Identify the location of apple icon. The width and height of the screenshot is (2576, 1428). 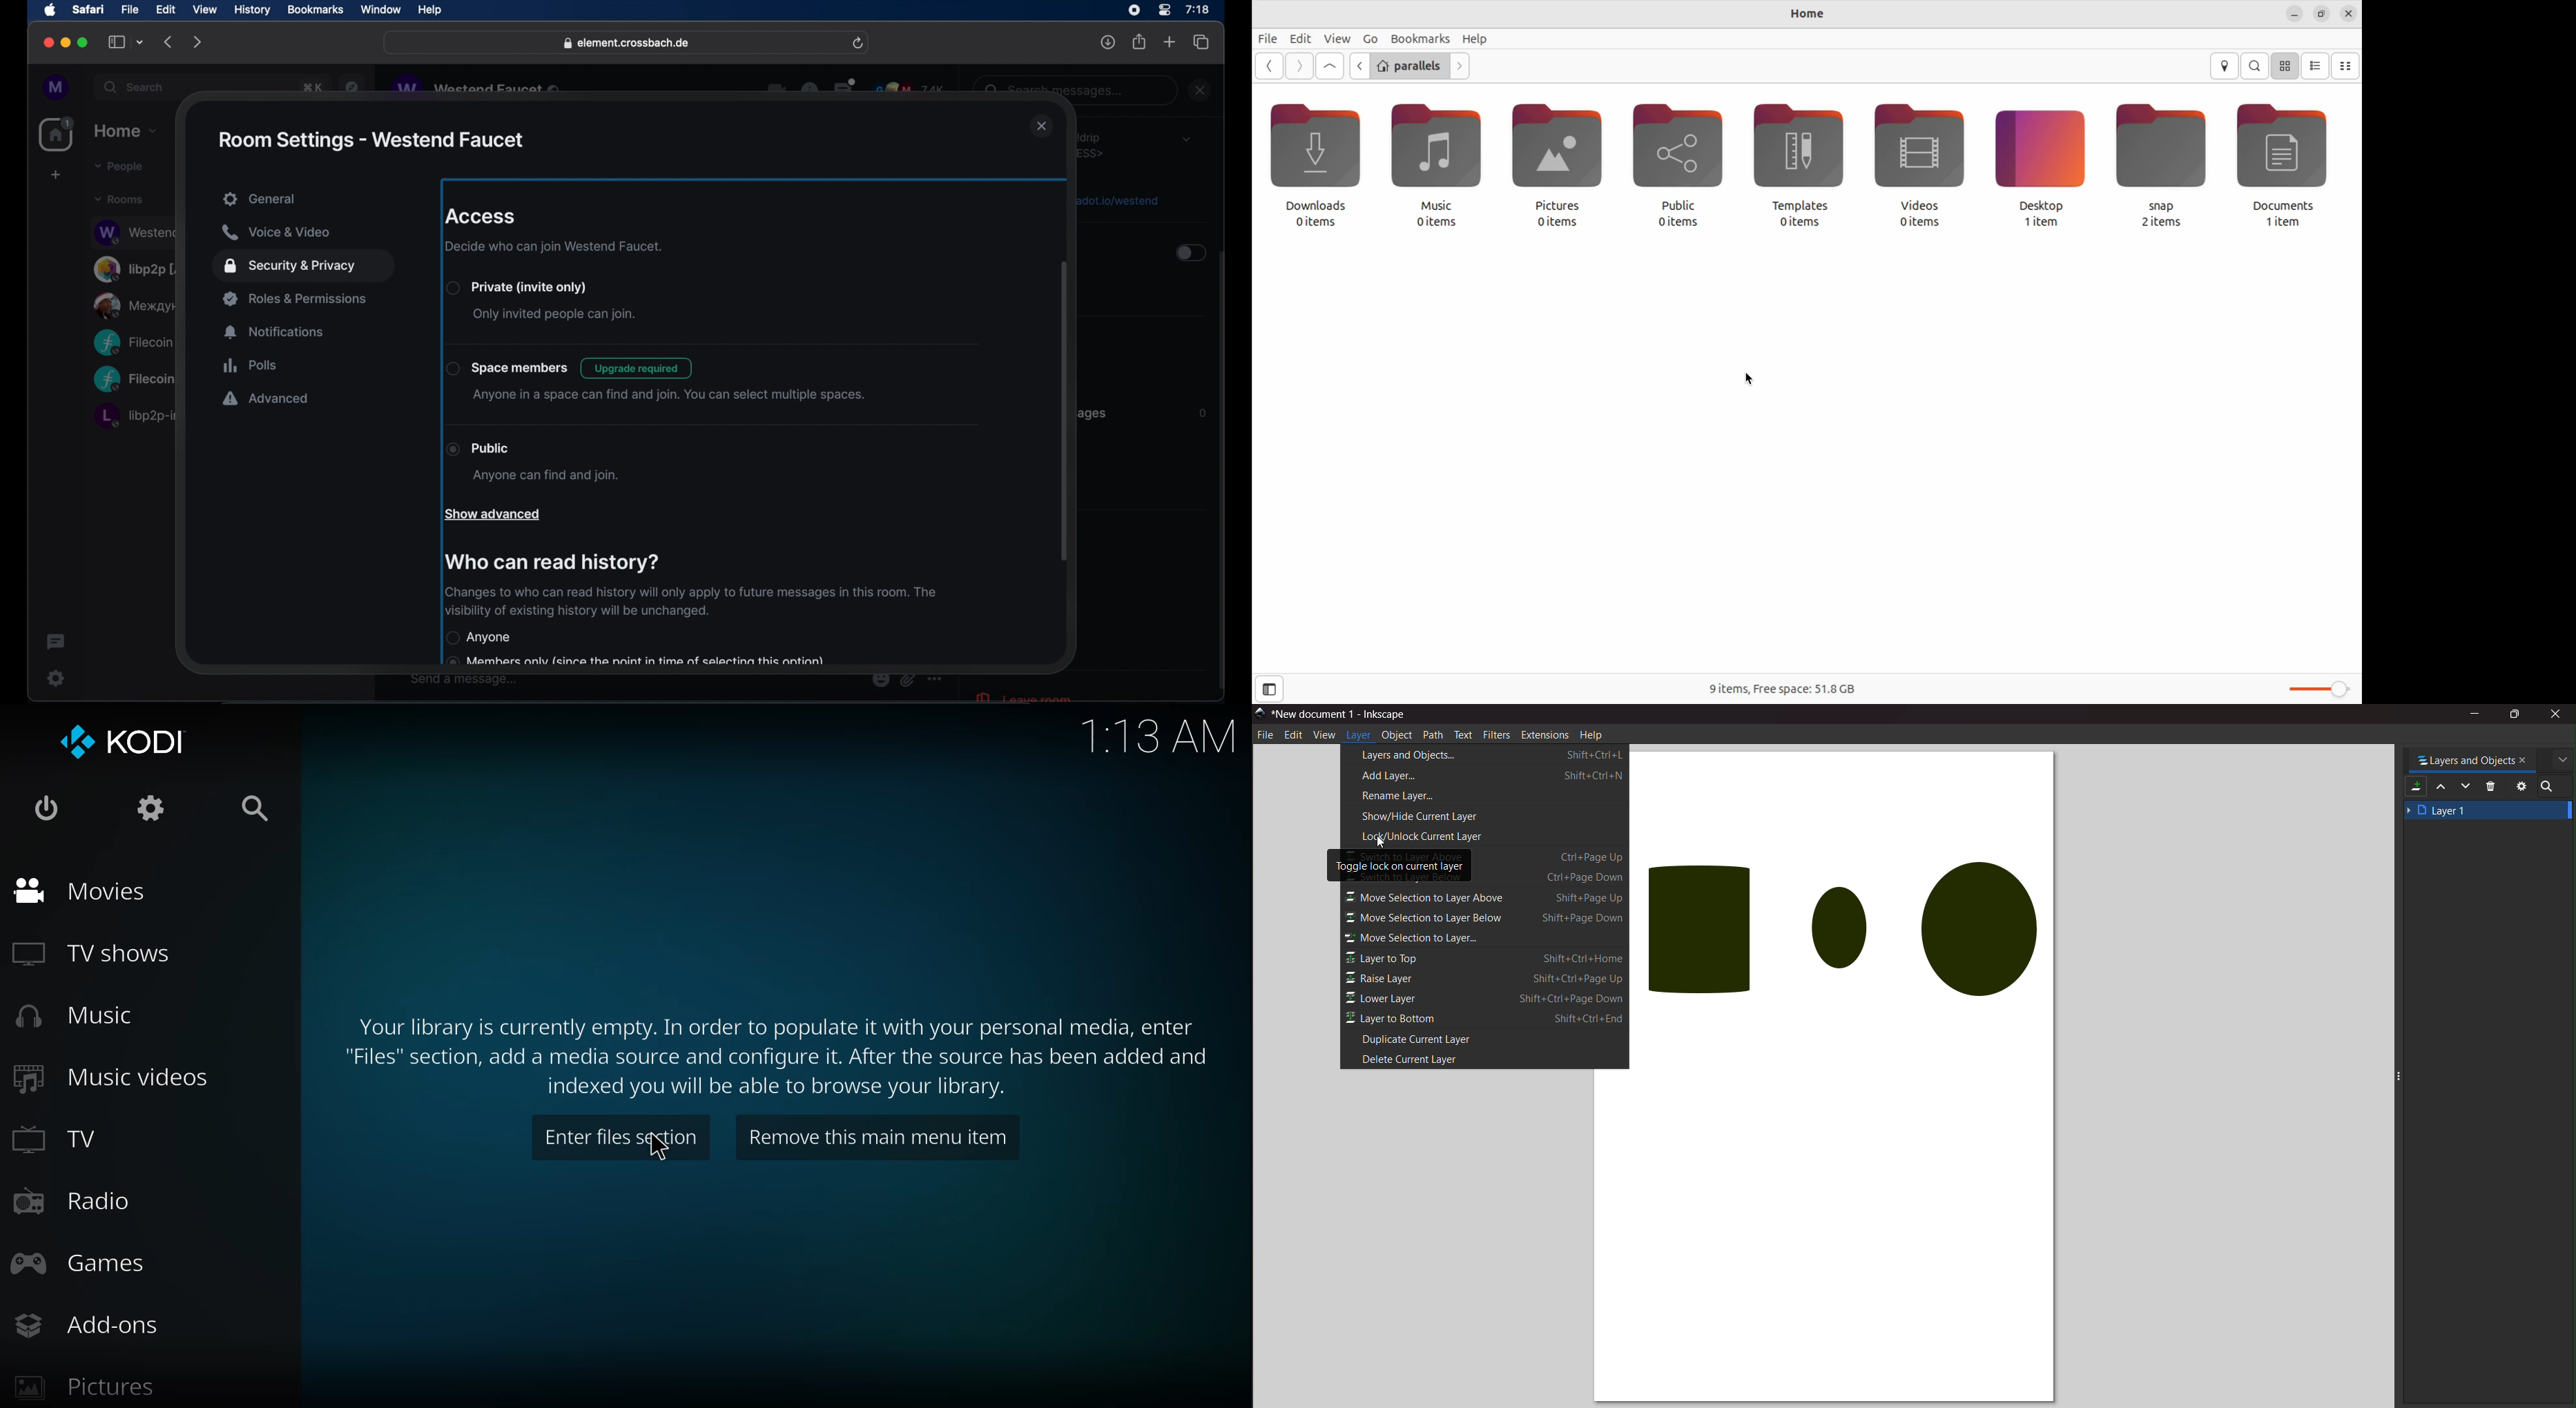
(50, 10).